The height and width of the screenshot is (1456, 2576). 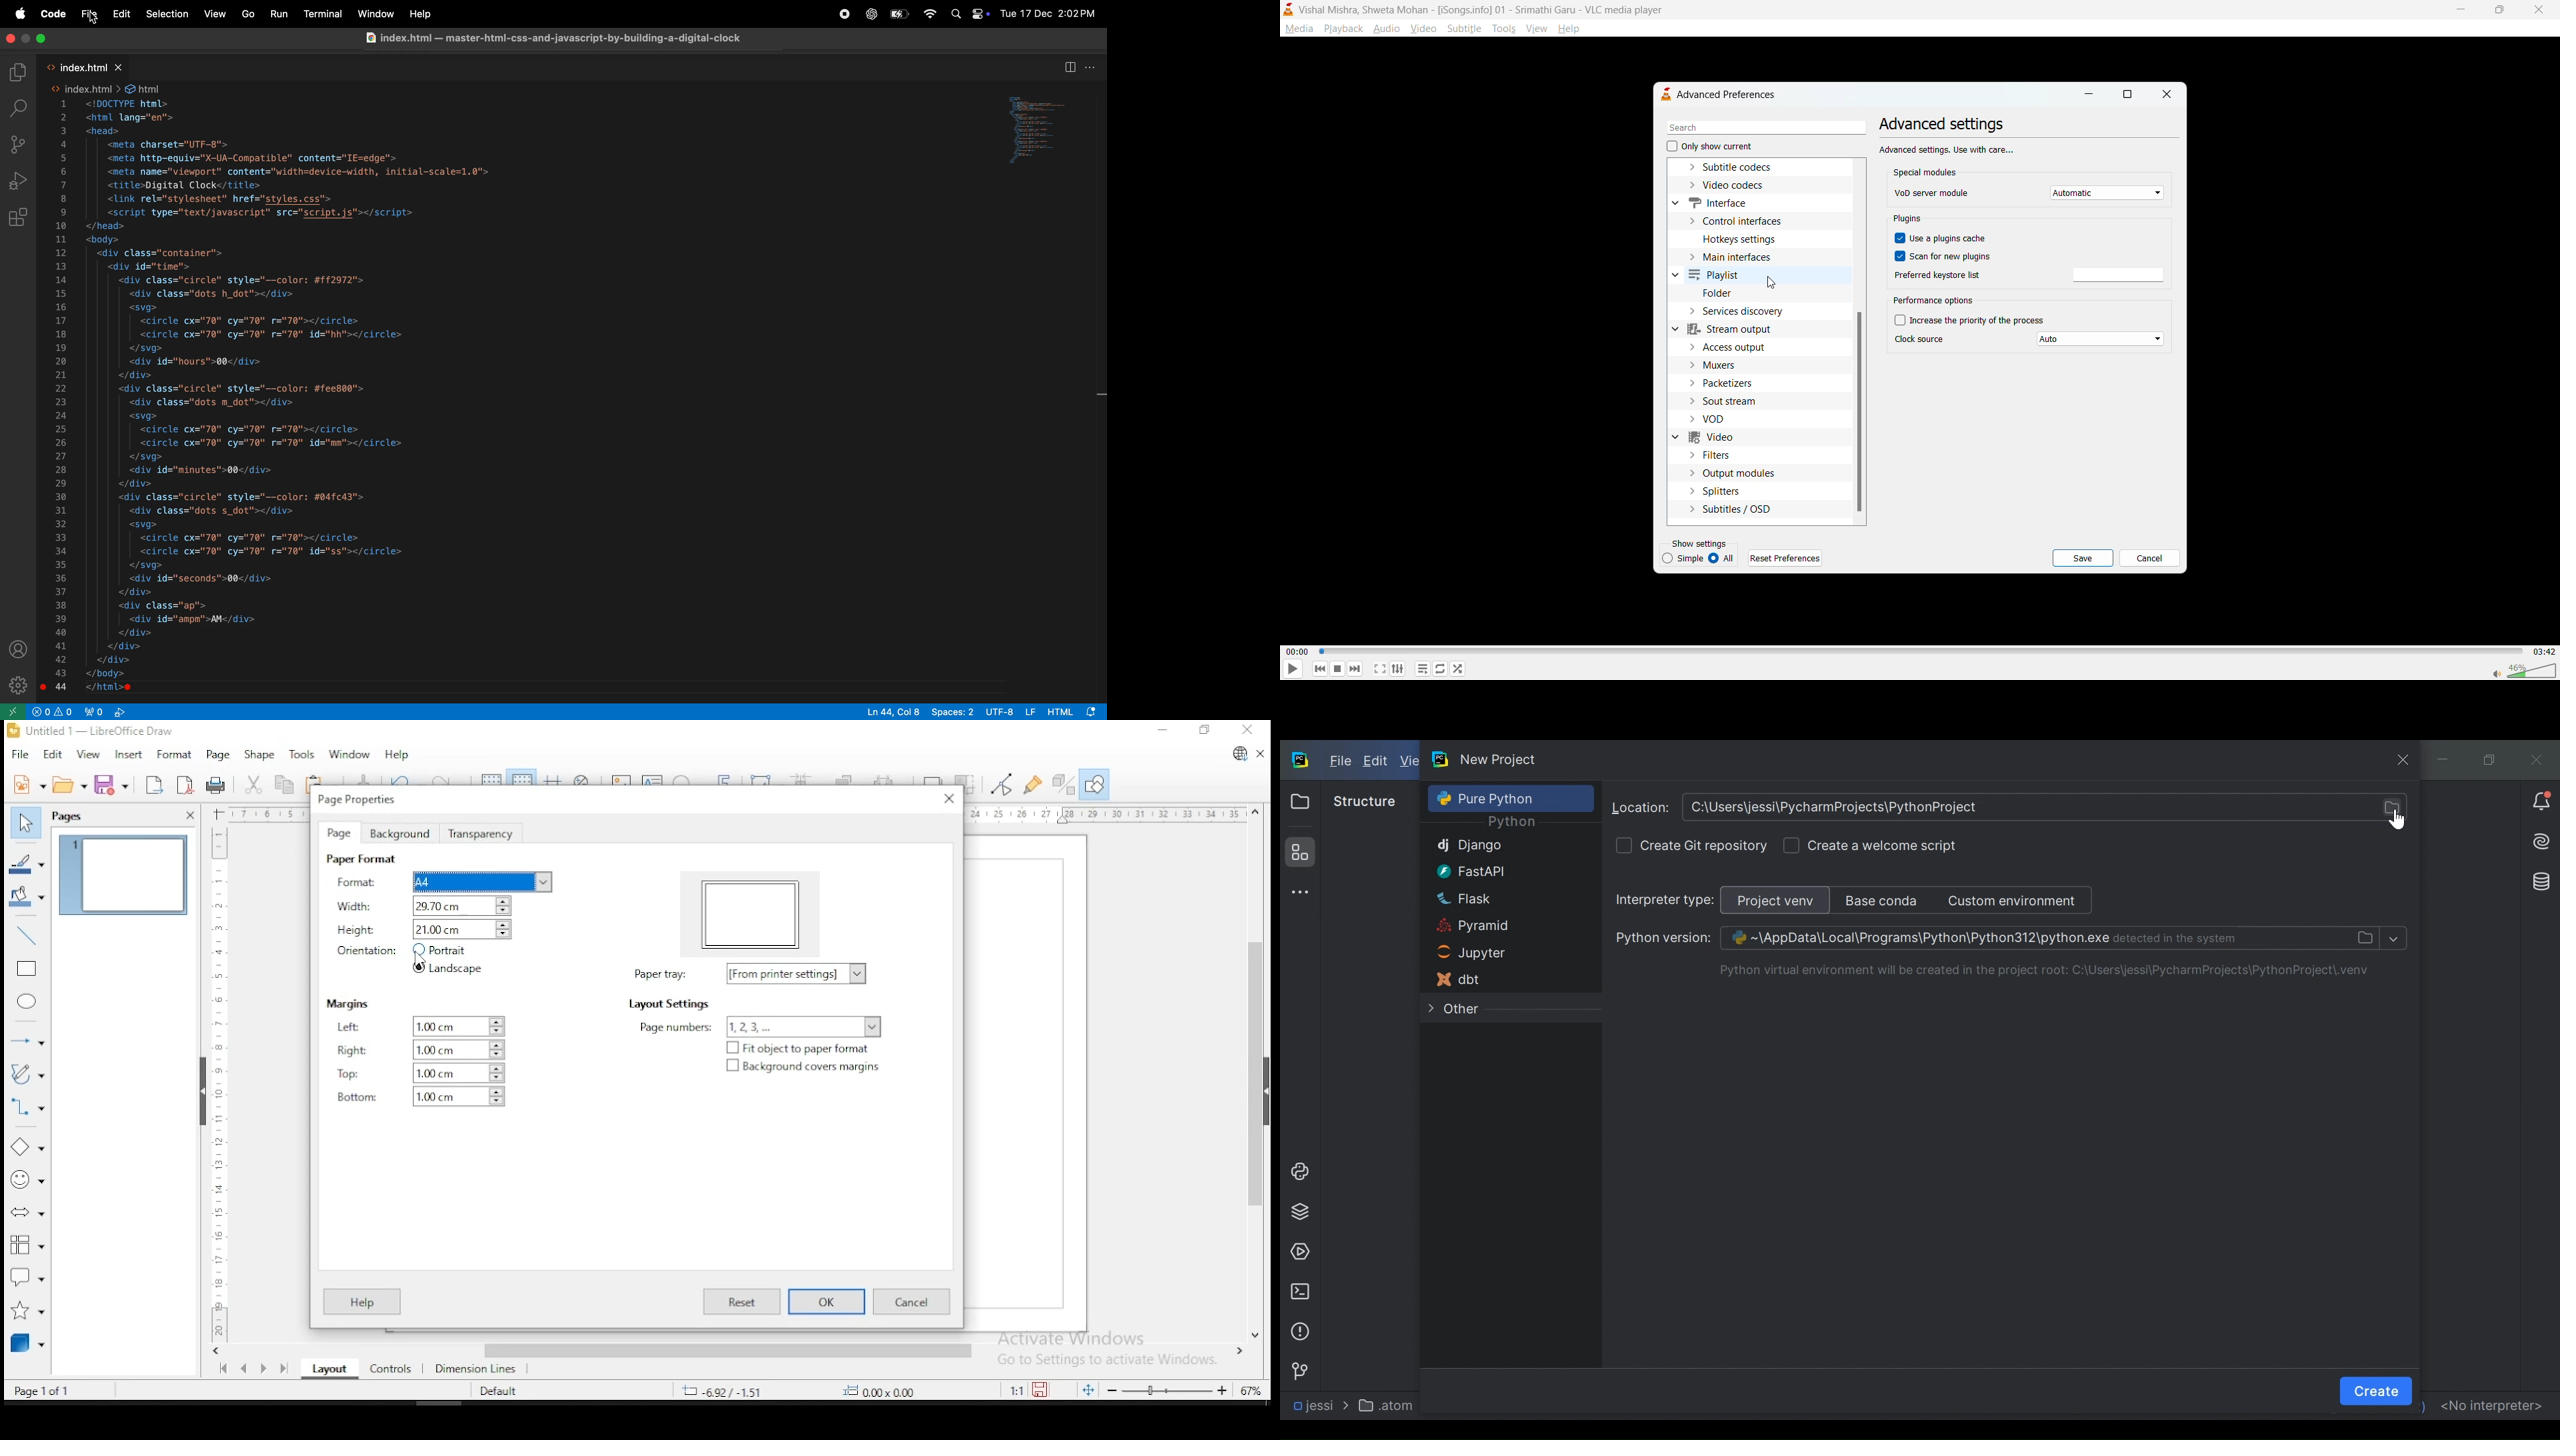 What do you see at coordinates (95, 21) in the screenshot?
I see `Cursor` at bounding box center [95, 21].